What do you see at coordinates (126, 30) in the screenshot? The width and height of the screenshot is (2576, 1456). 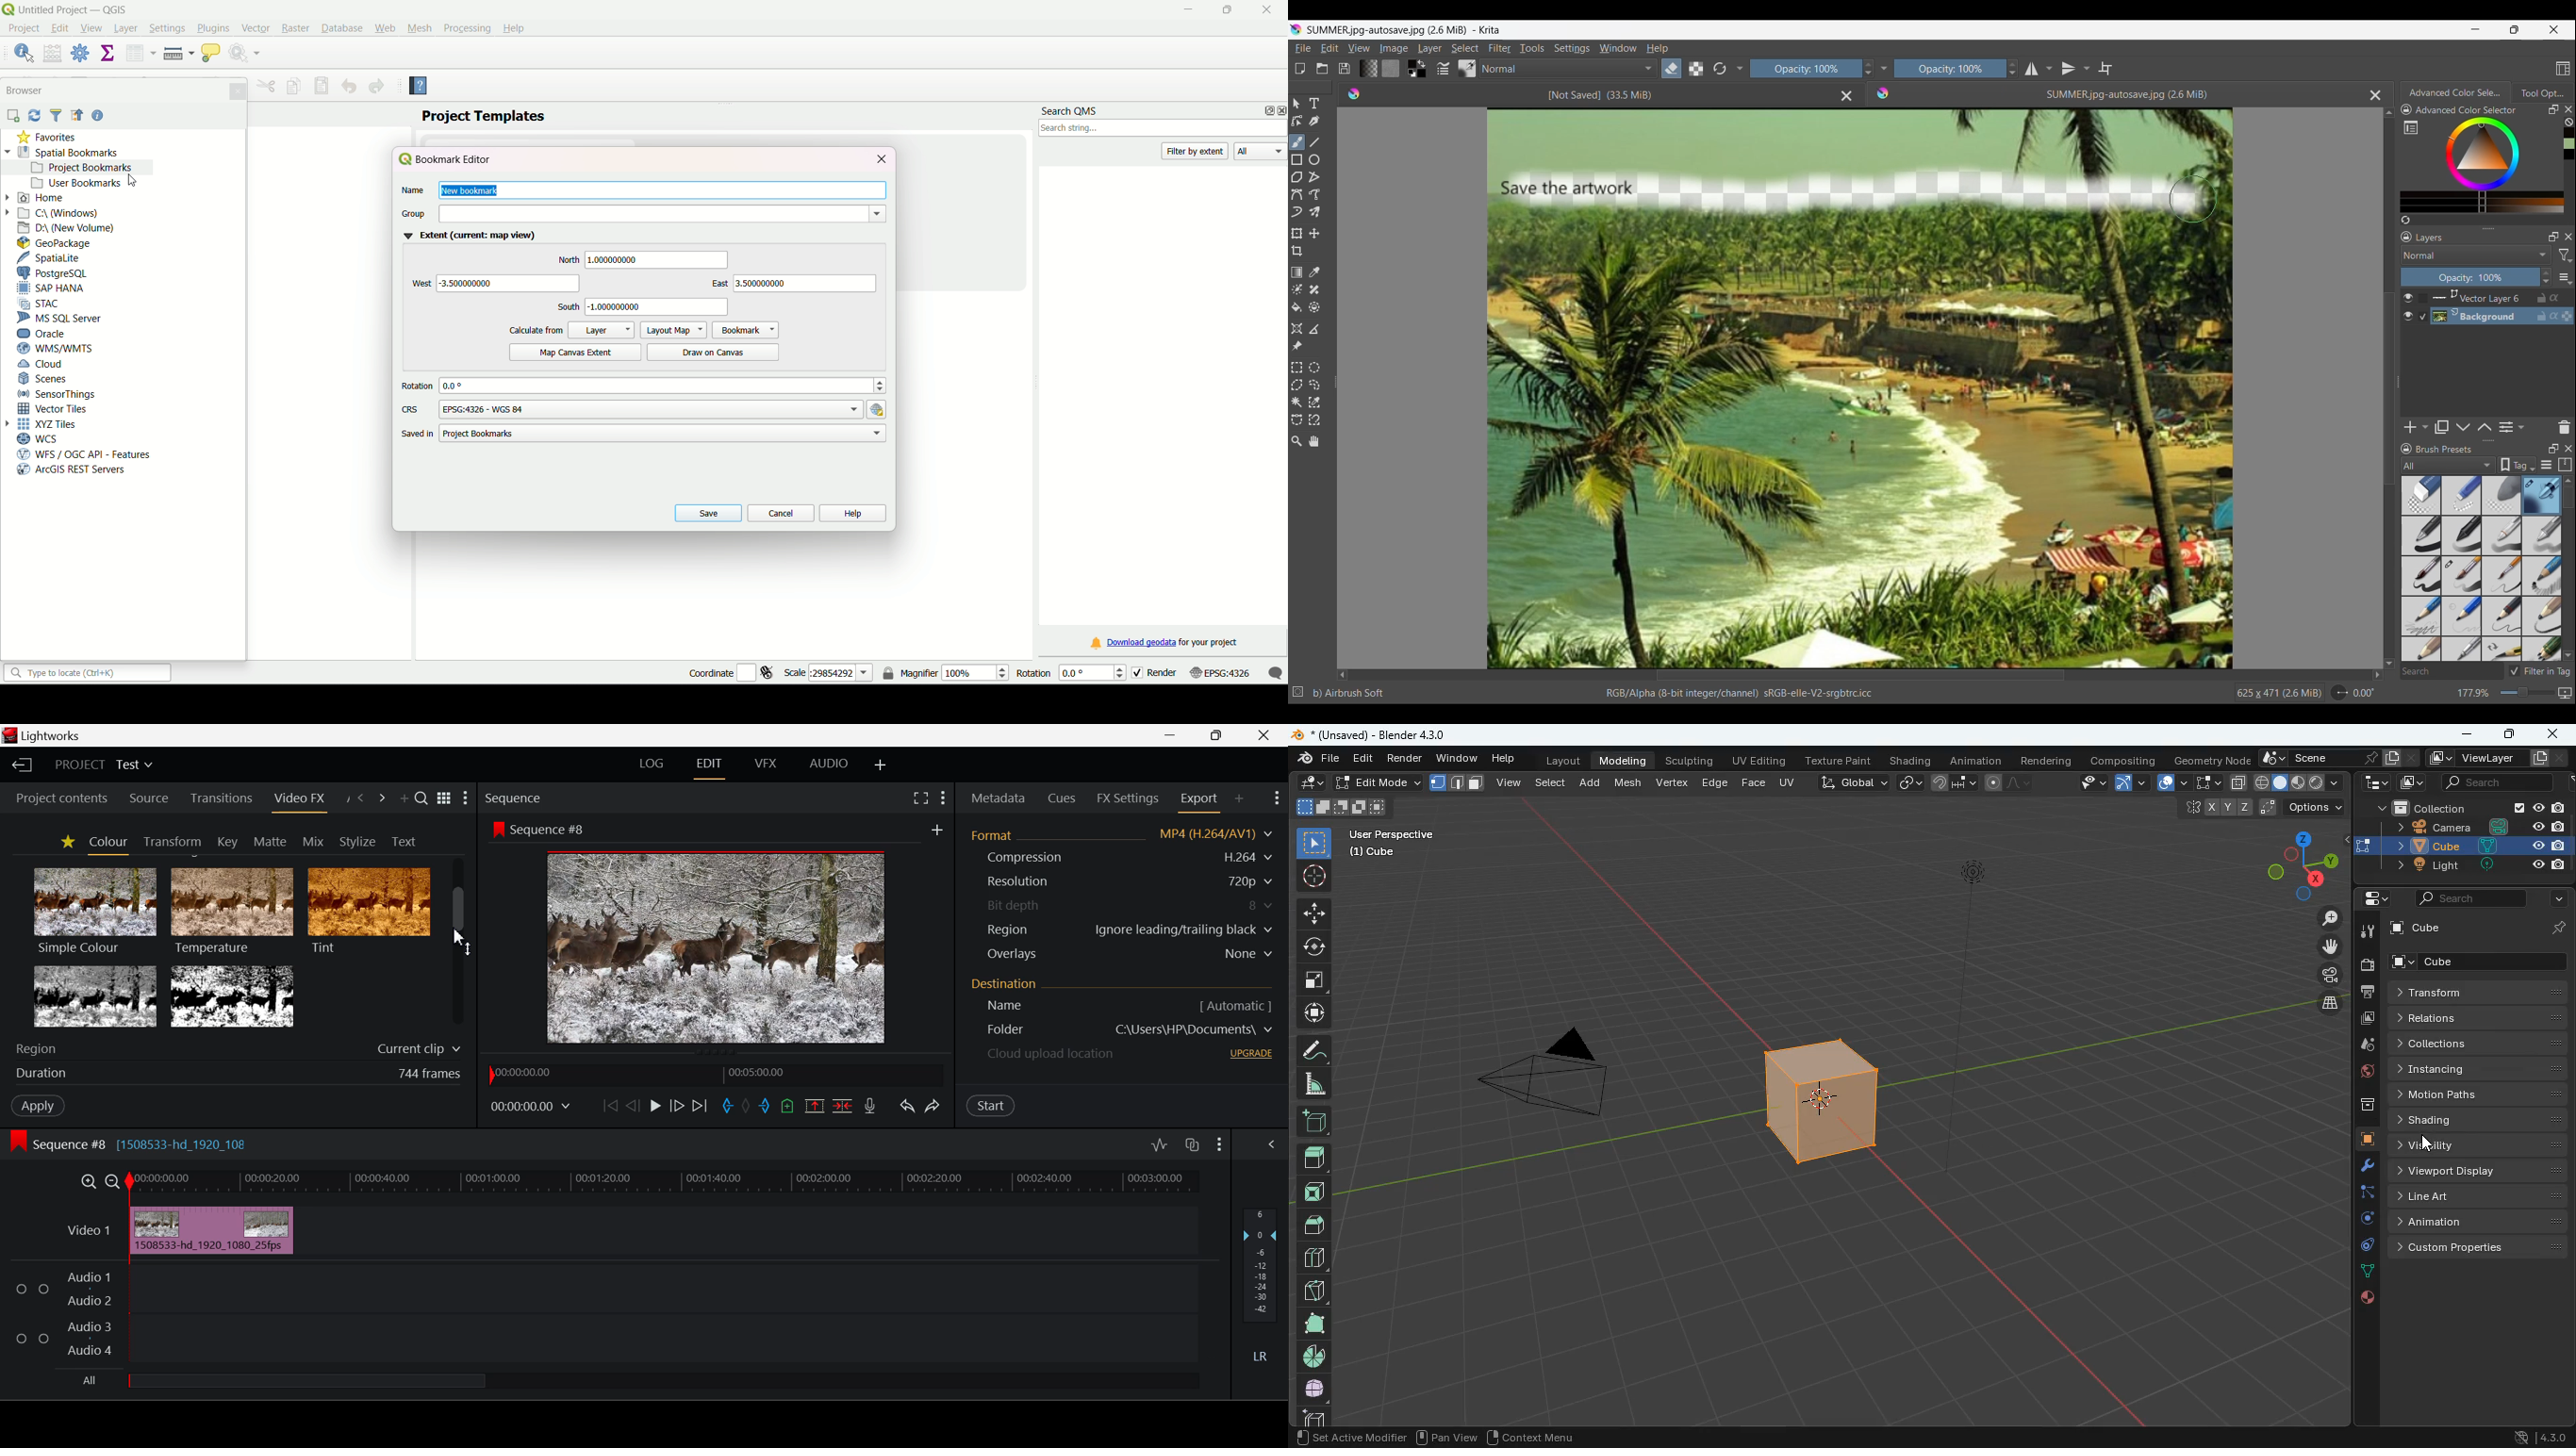 I see `Layer` at bounding box center [126, 30].